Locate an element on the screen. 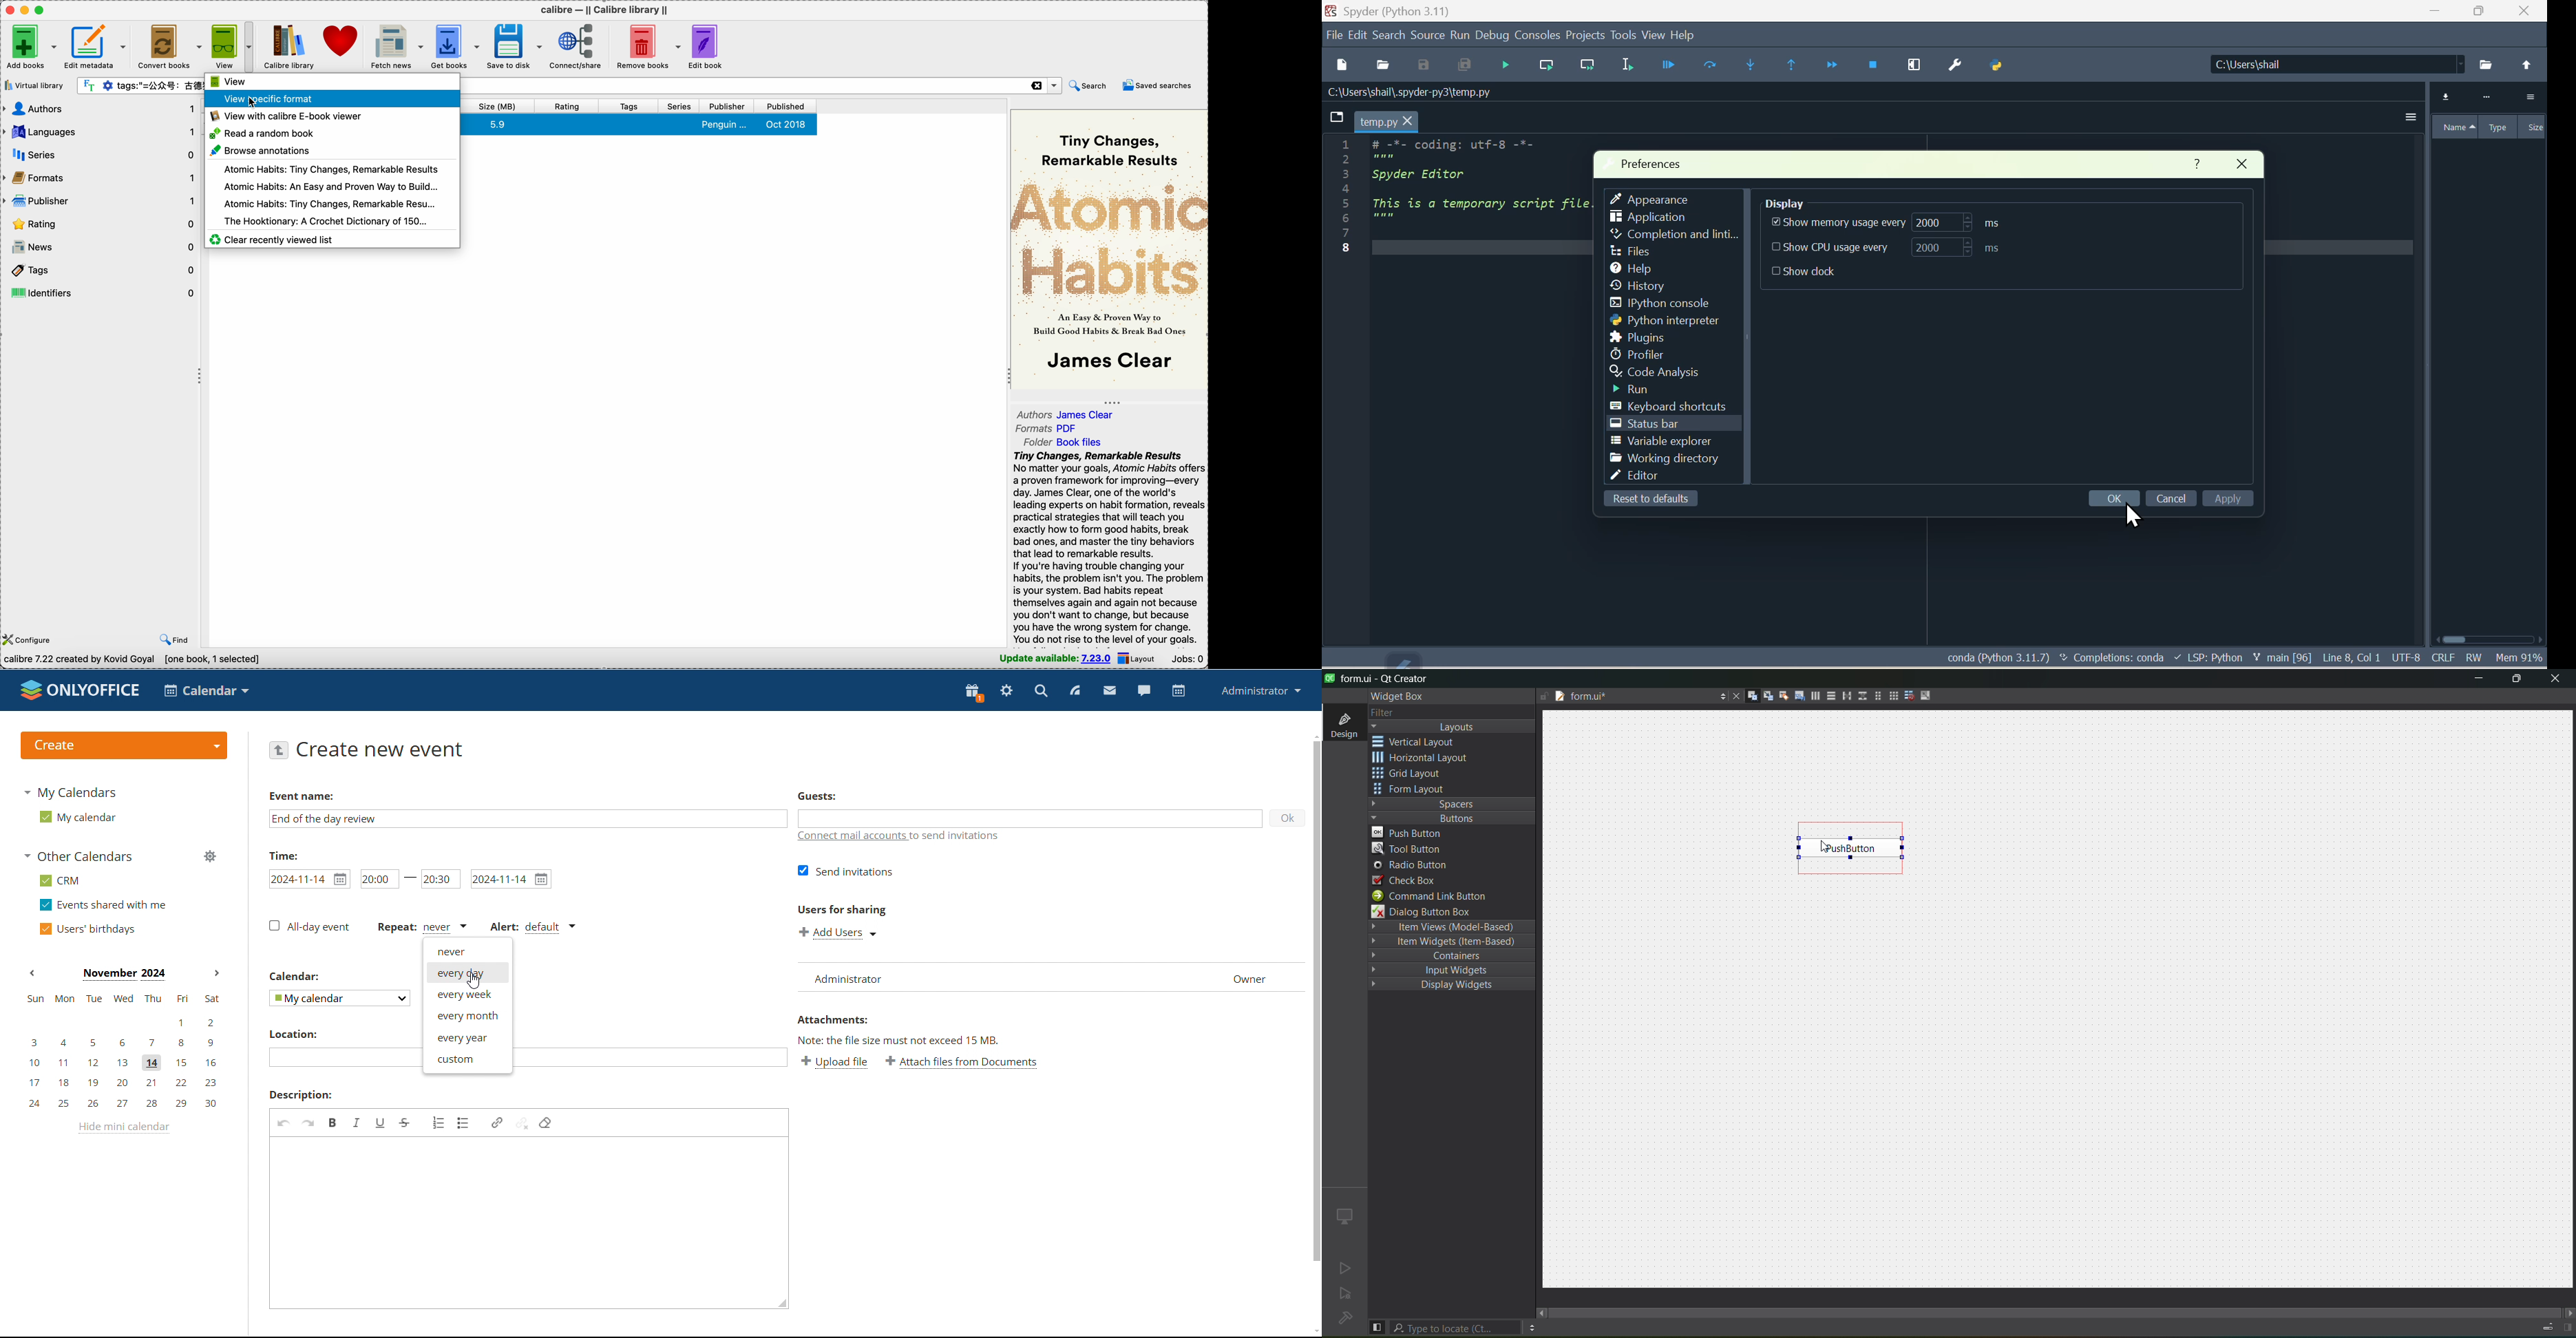 This screenshot has width=2576, height=1344. location is located at coordinates (292, 1034).